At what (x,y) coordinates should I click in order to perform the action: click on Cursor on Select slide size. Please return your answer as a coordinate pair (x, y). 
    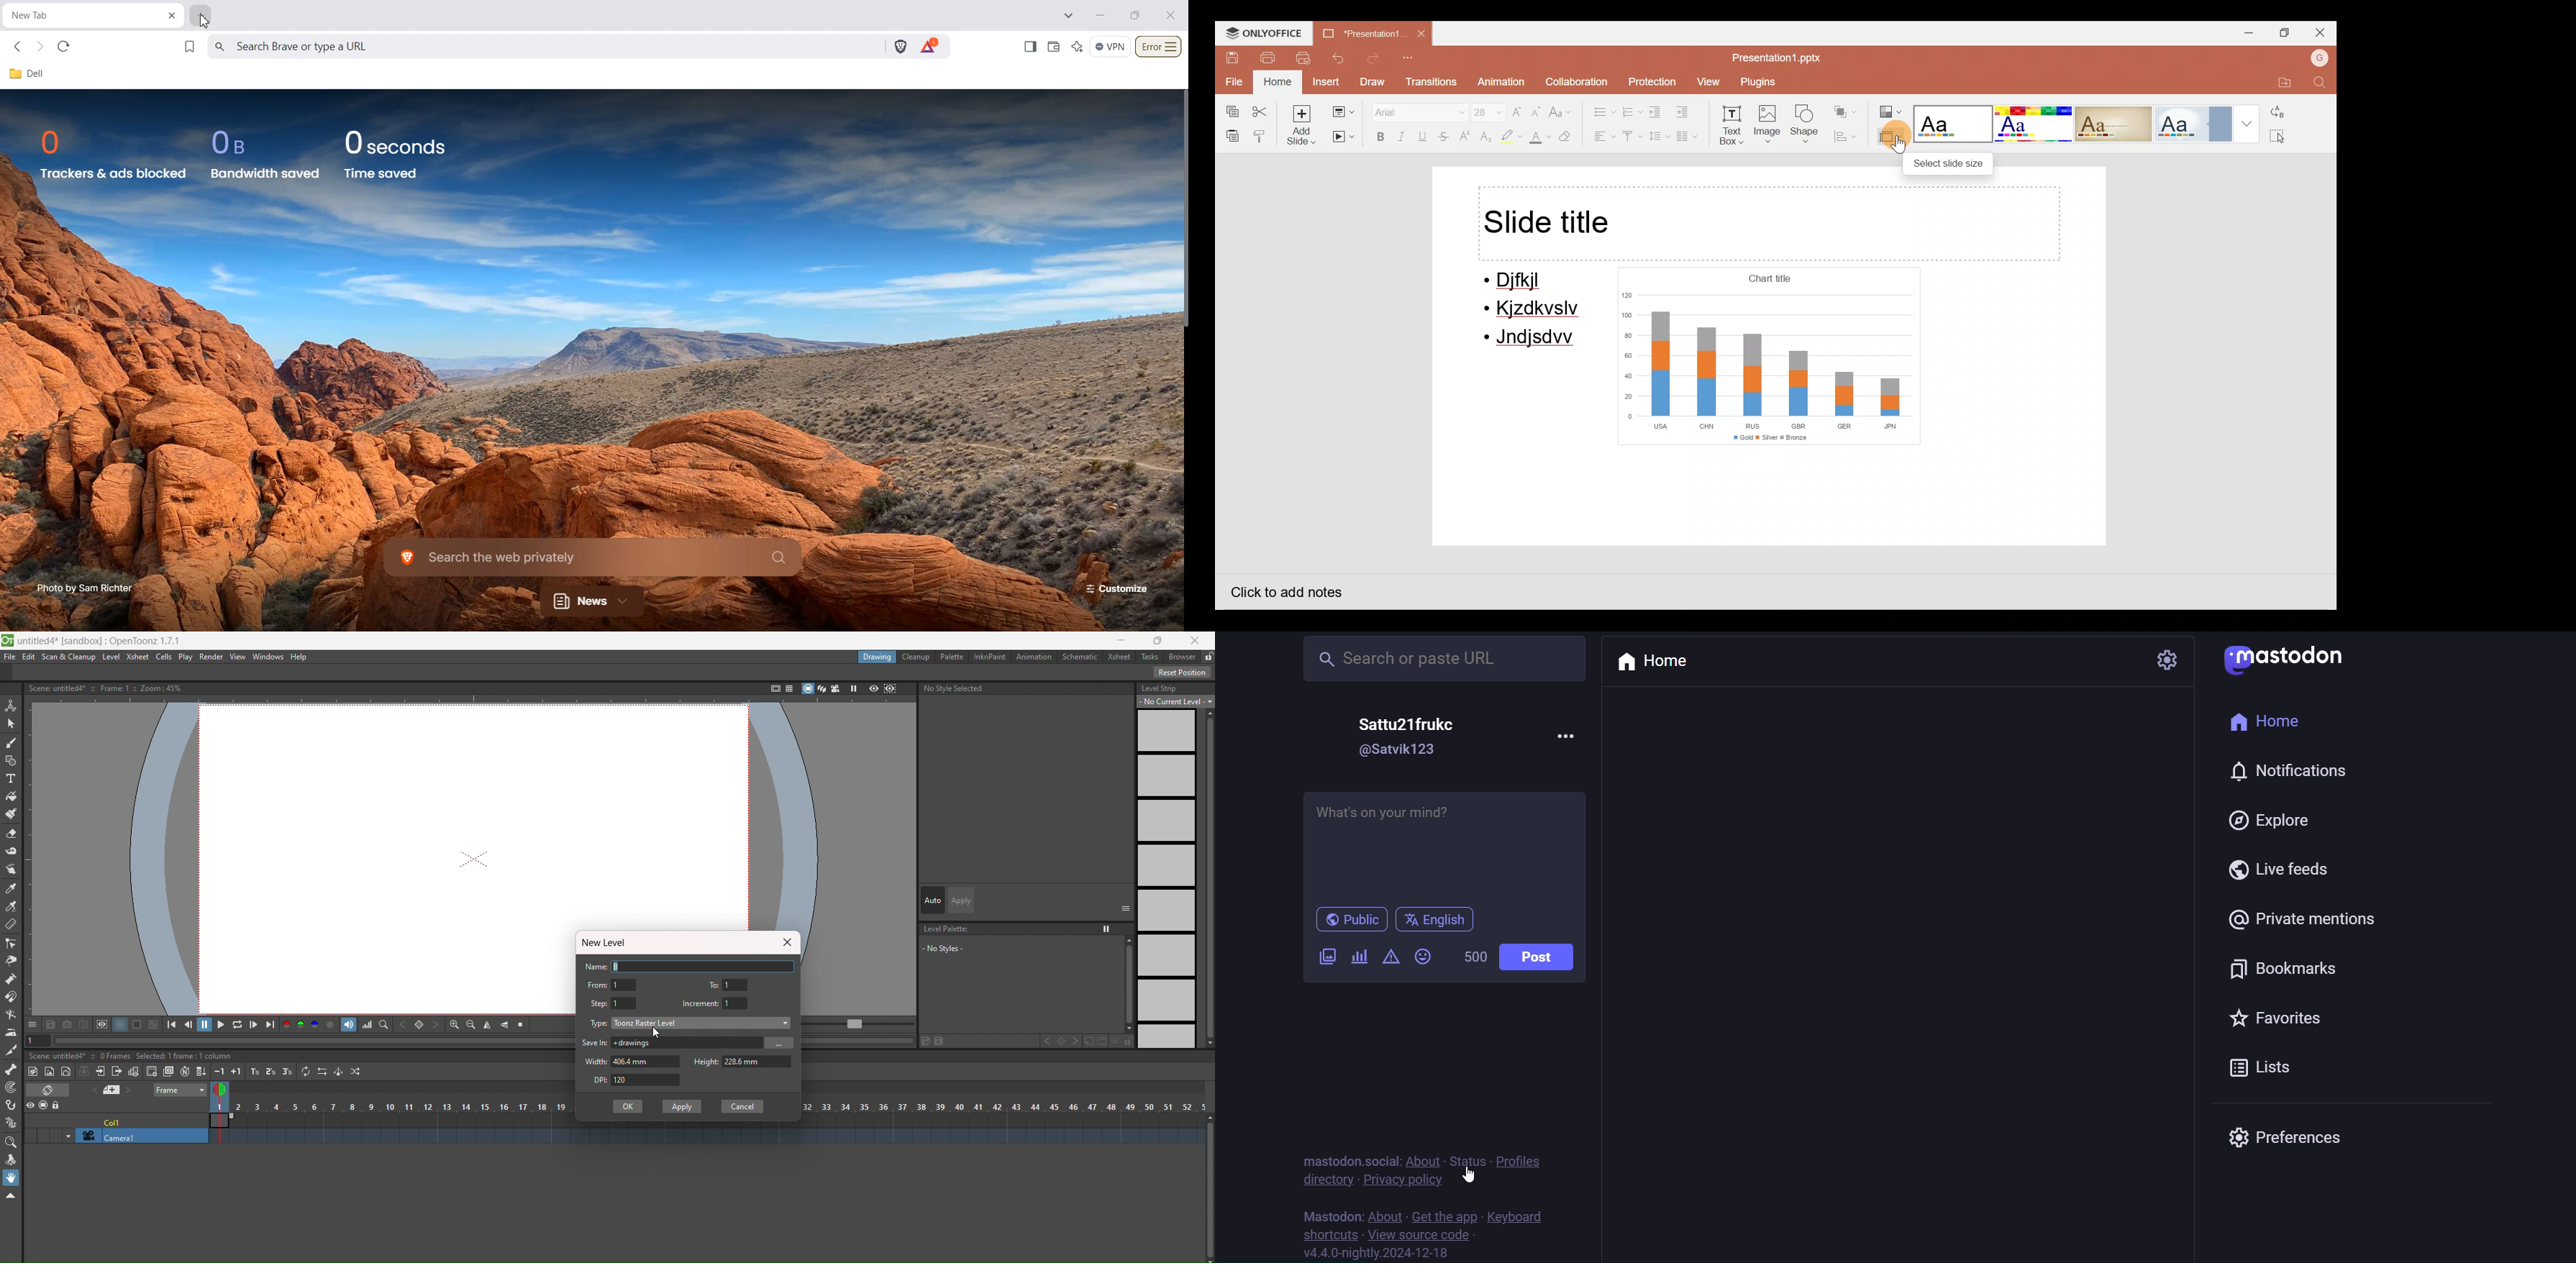
    Looking at the image, I should click on (1893, 144).